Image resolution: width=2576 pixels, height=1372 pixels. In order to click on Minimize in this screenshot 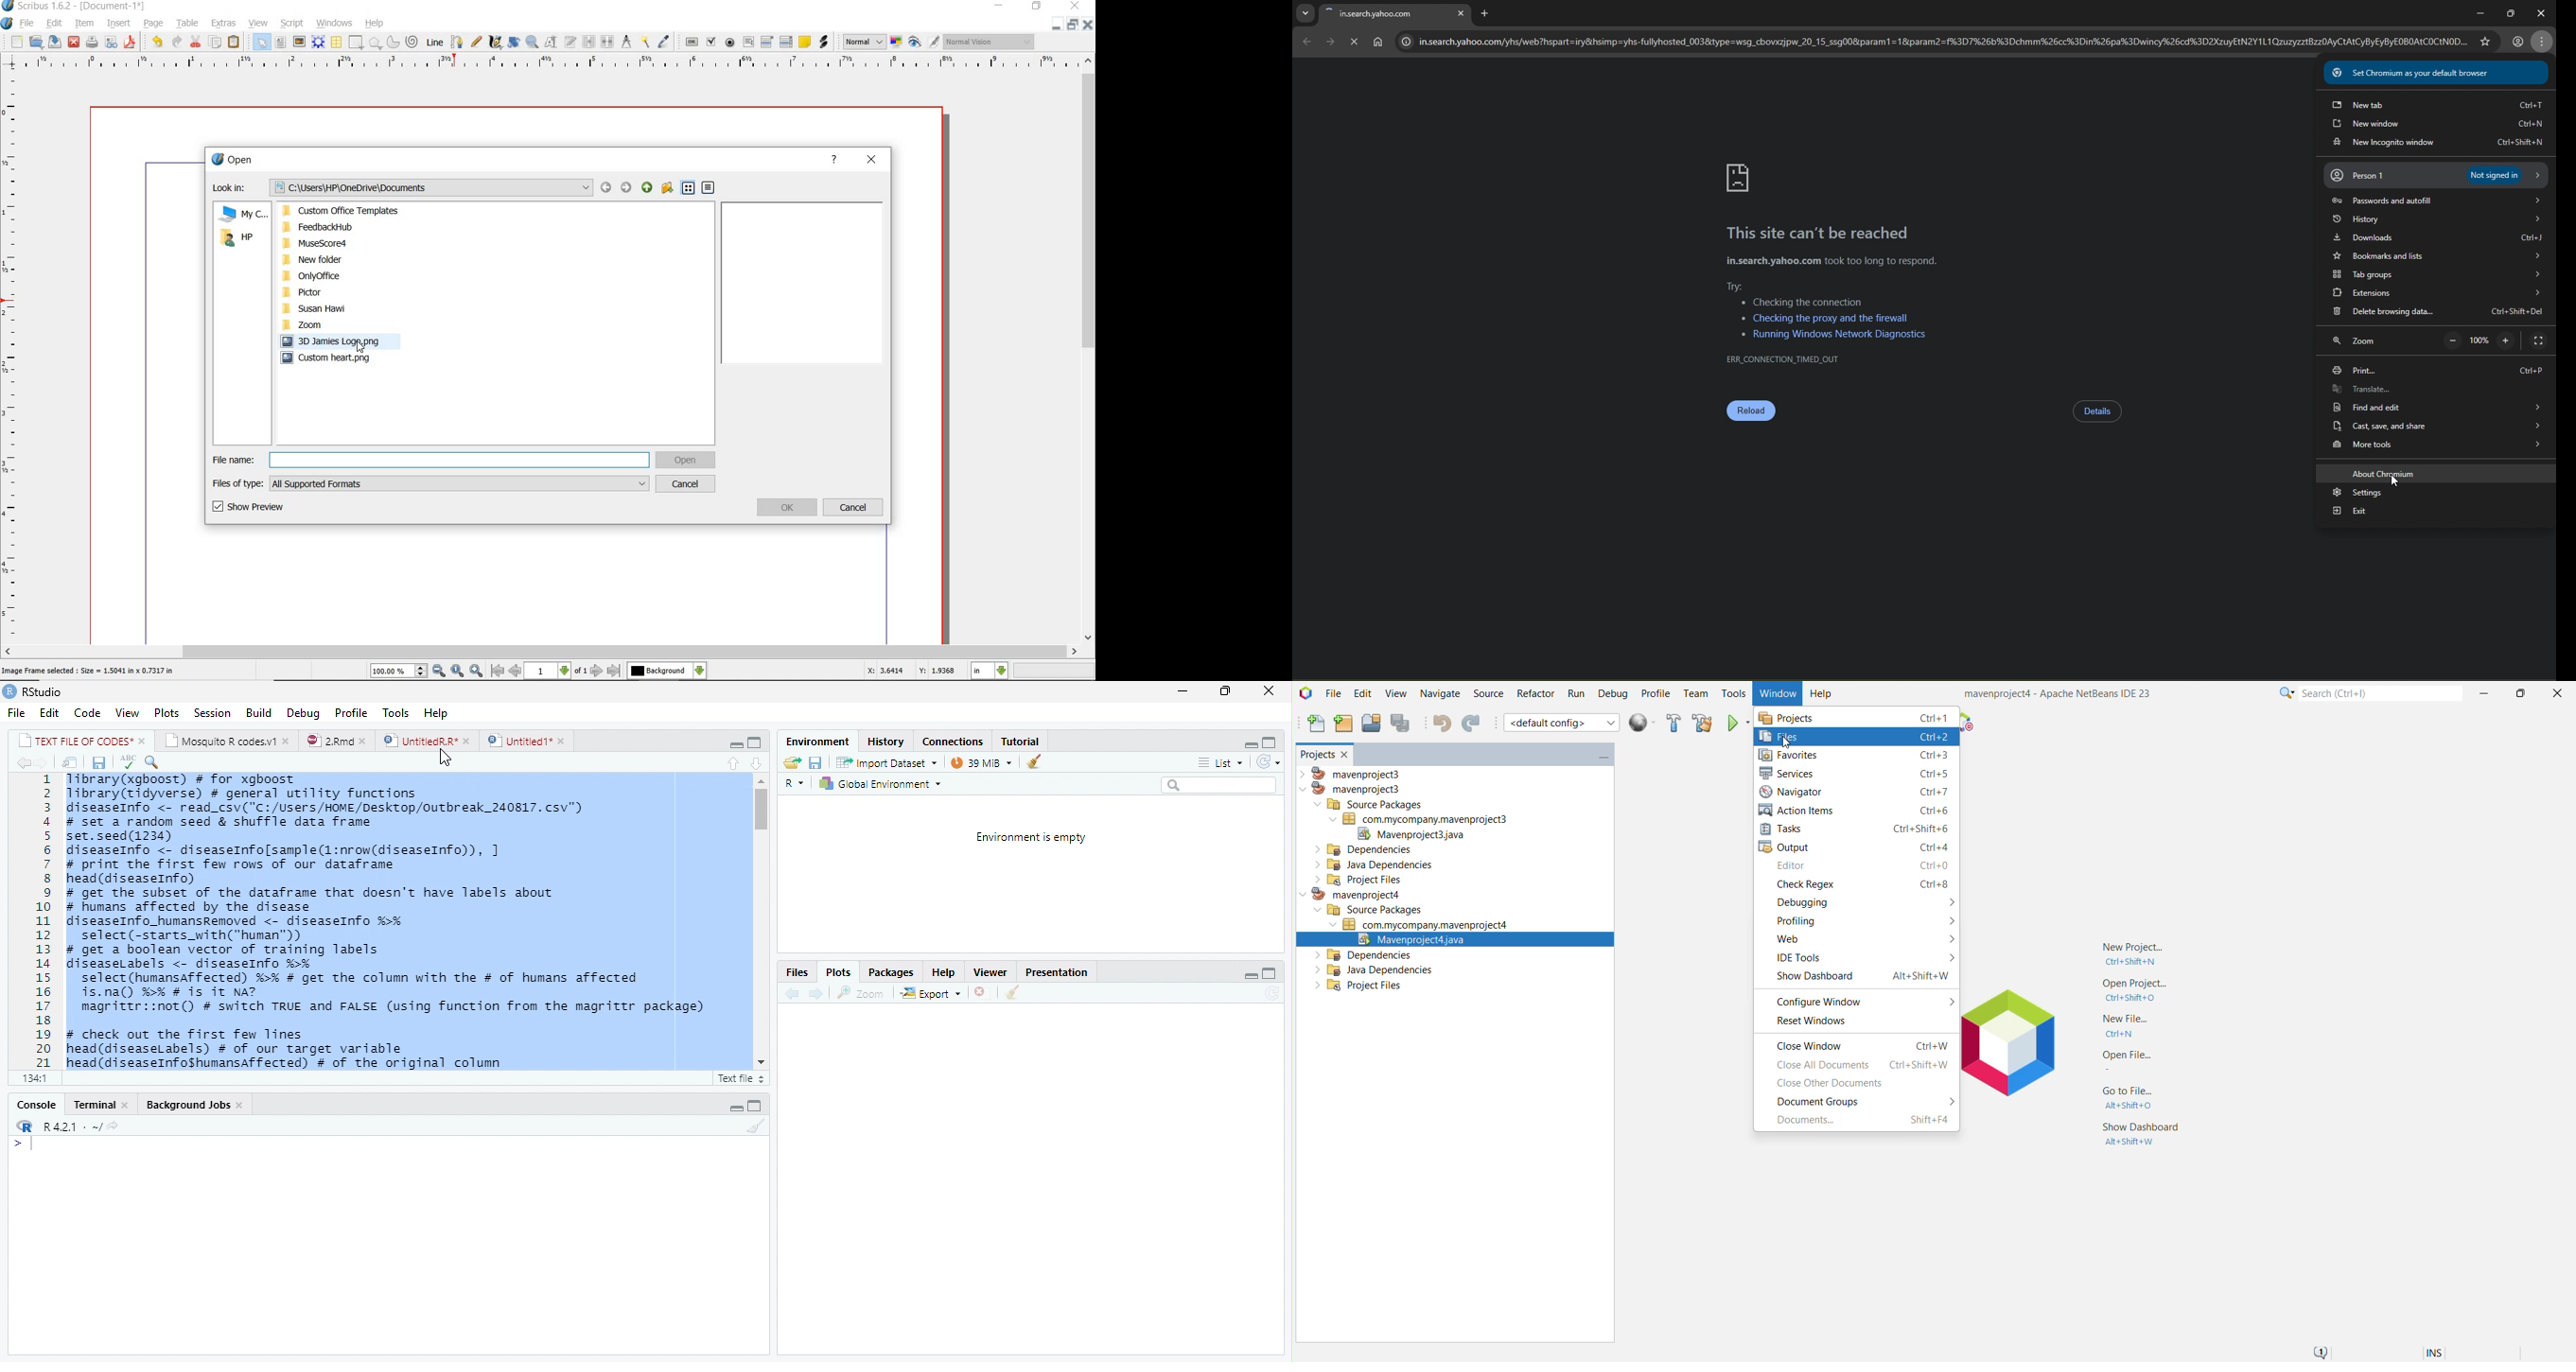, I will do `click(1251, 973)`.